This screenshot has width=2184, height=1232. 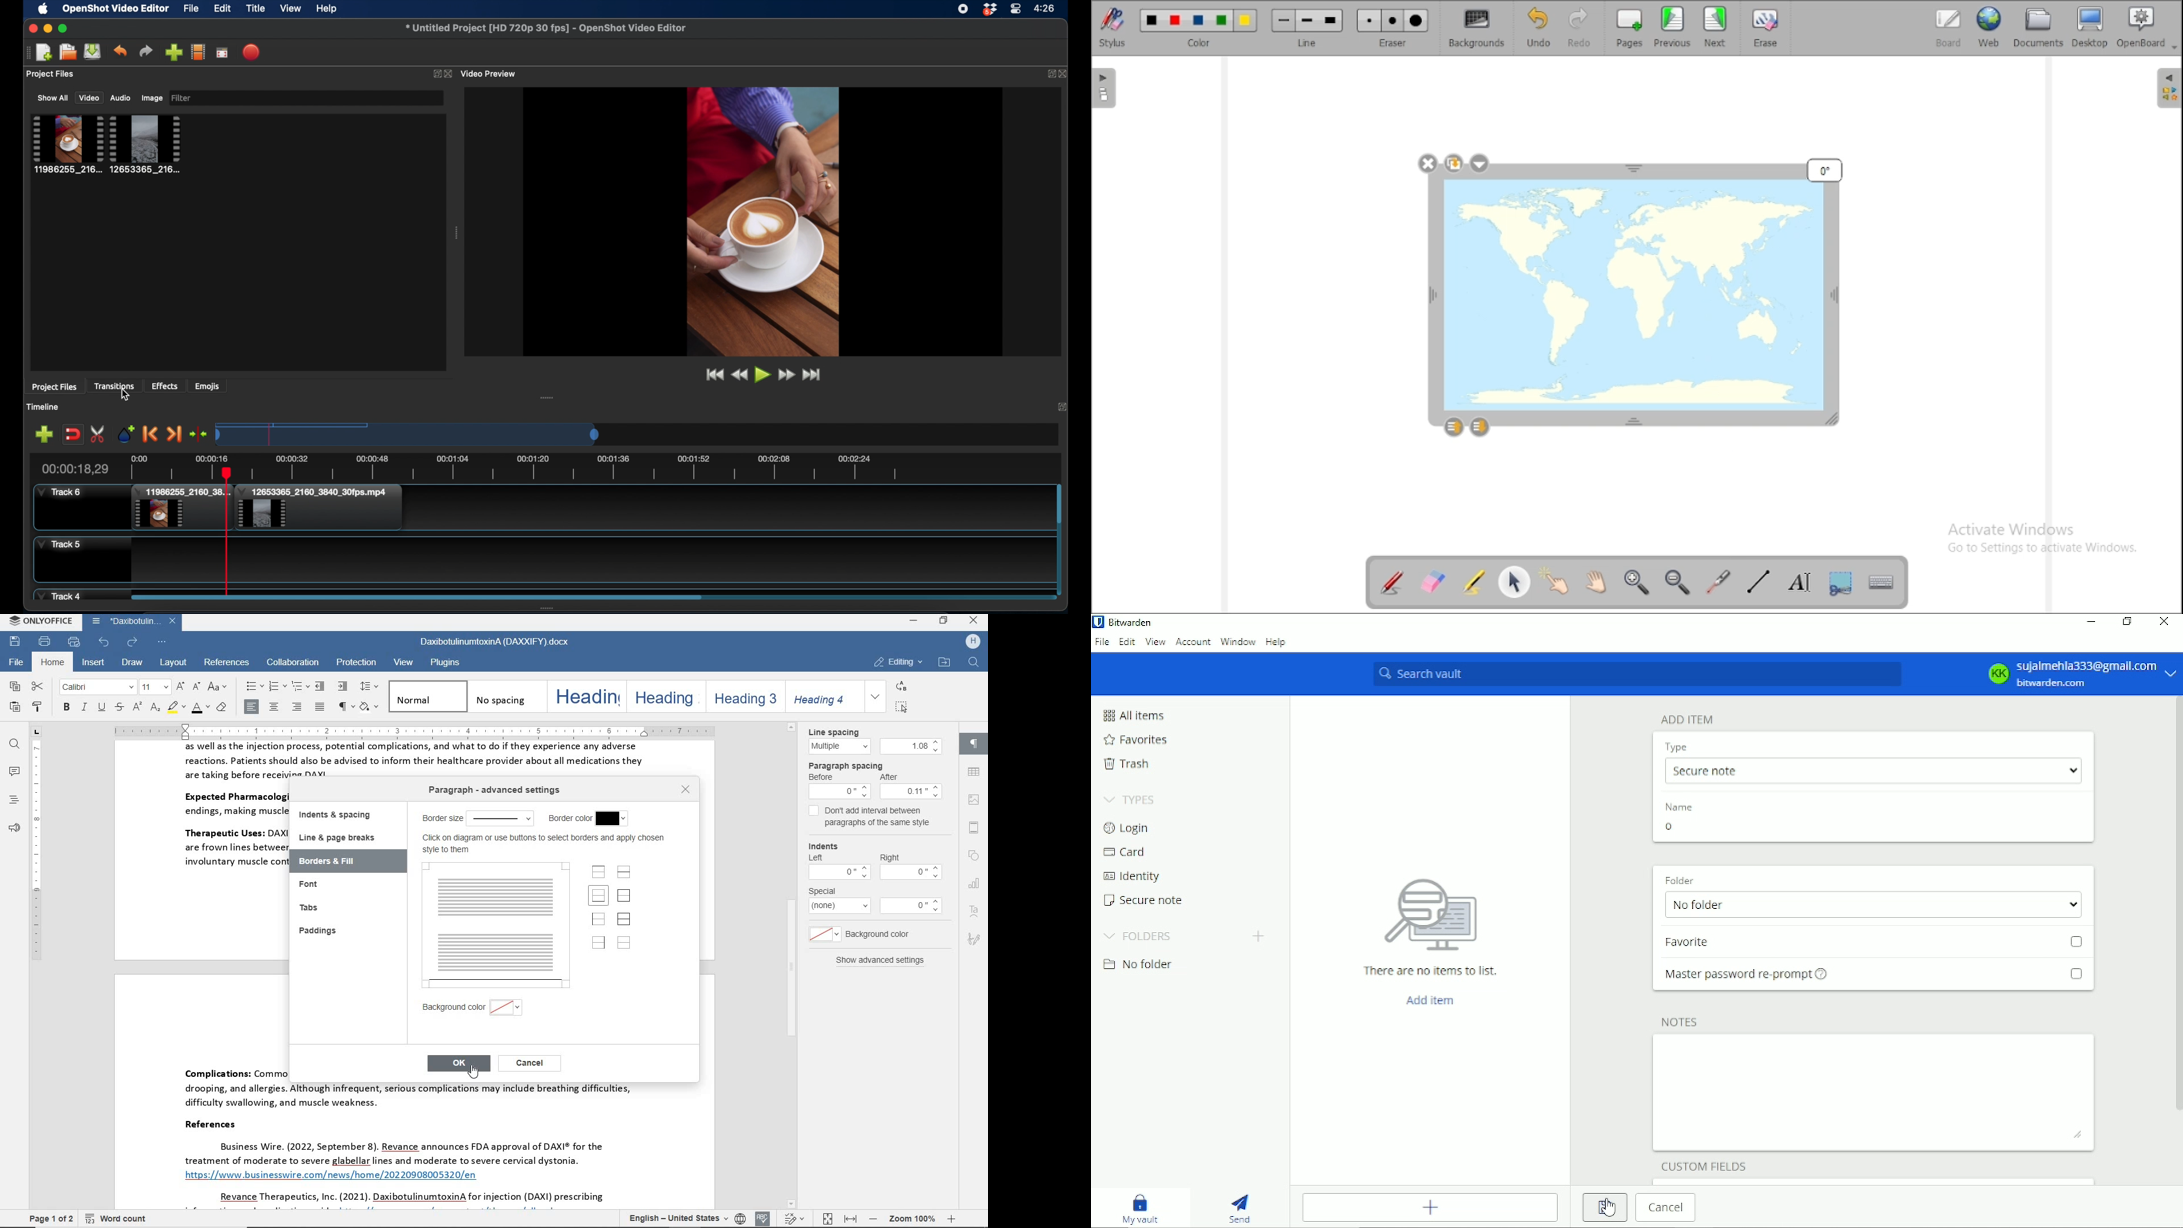 What do you see at coordinates (17, 662) in the screenshot?
I see `file` at bounding box center [17, 662].